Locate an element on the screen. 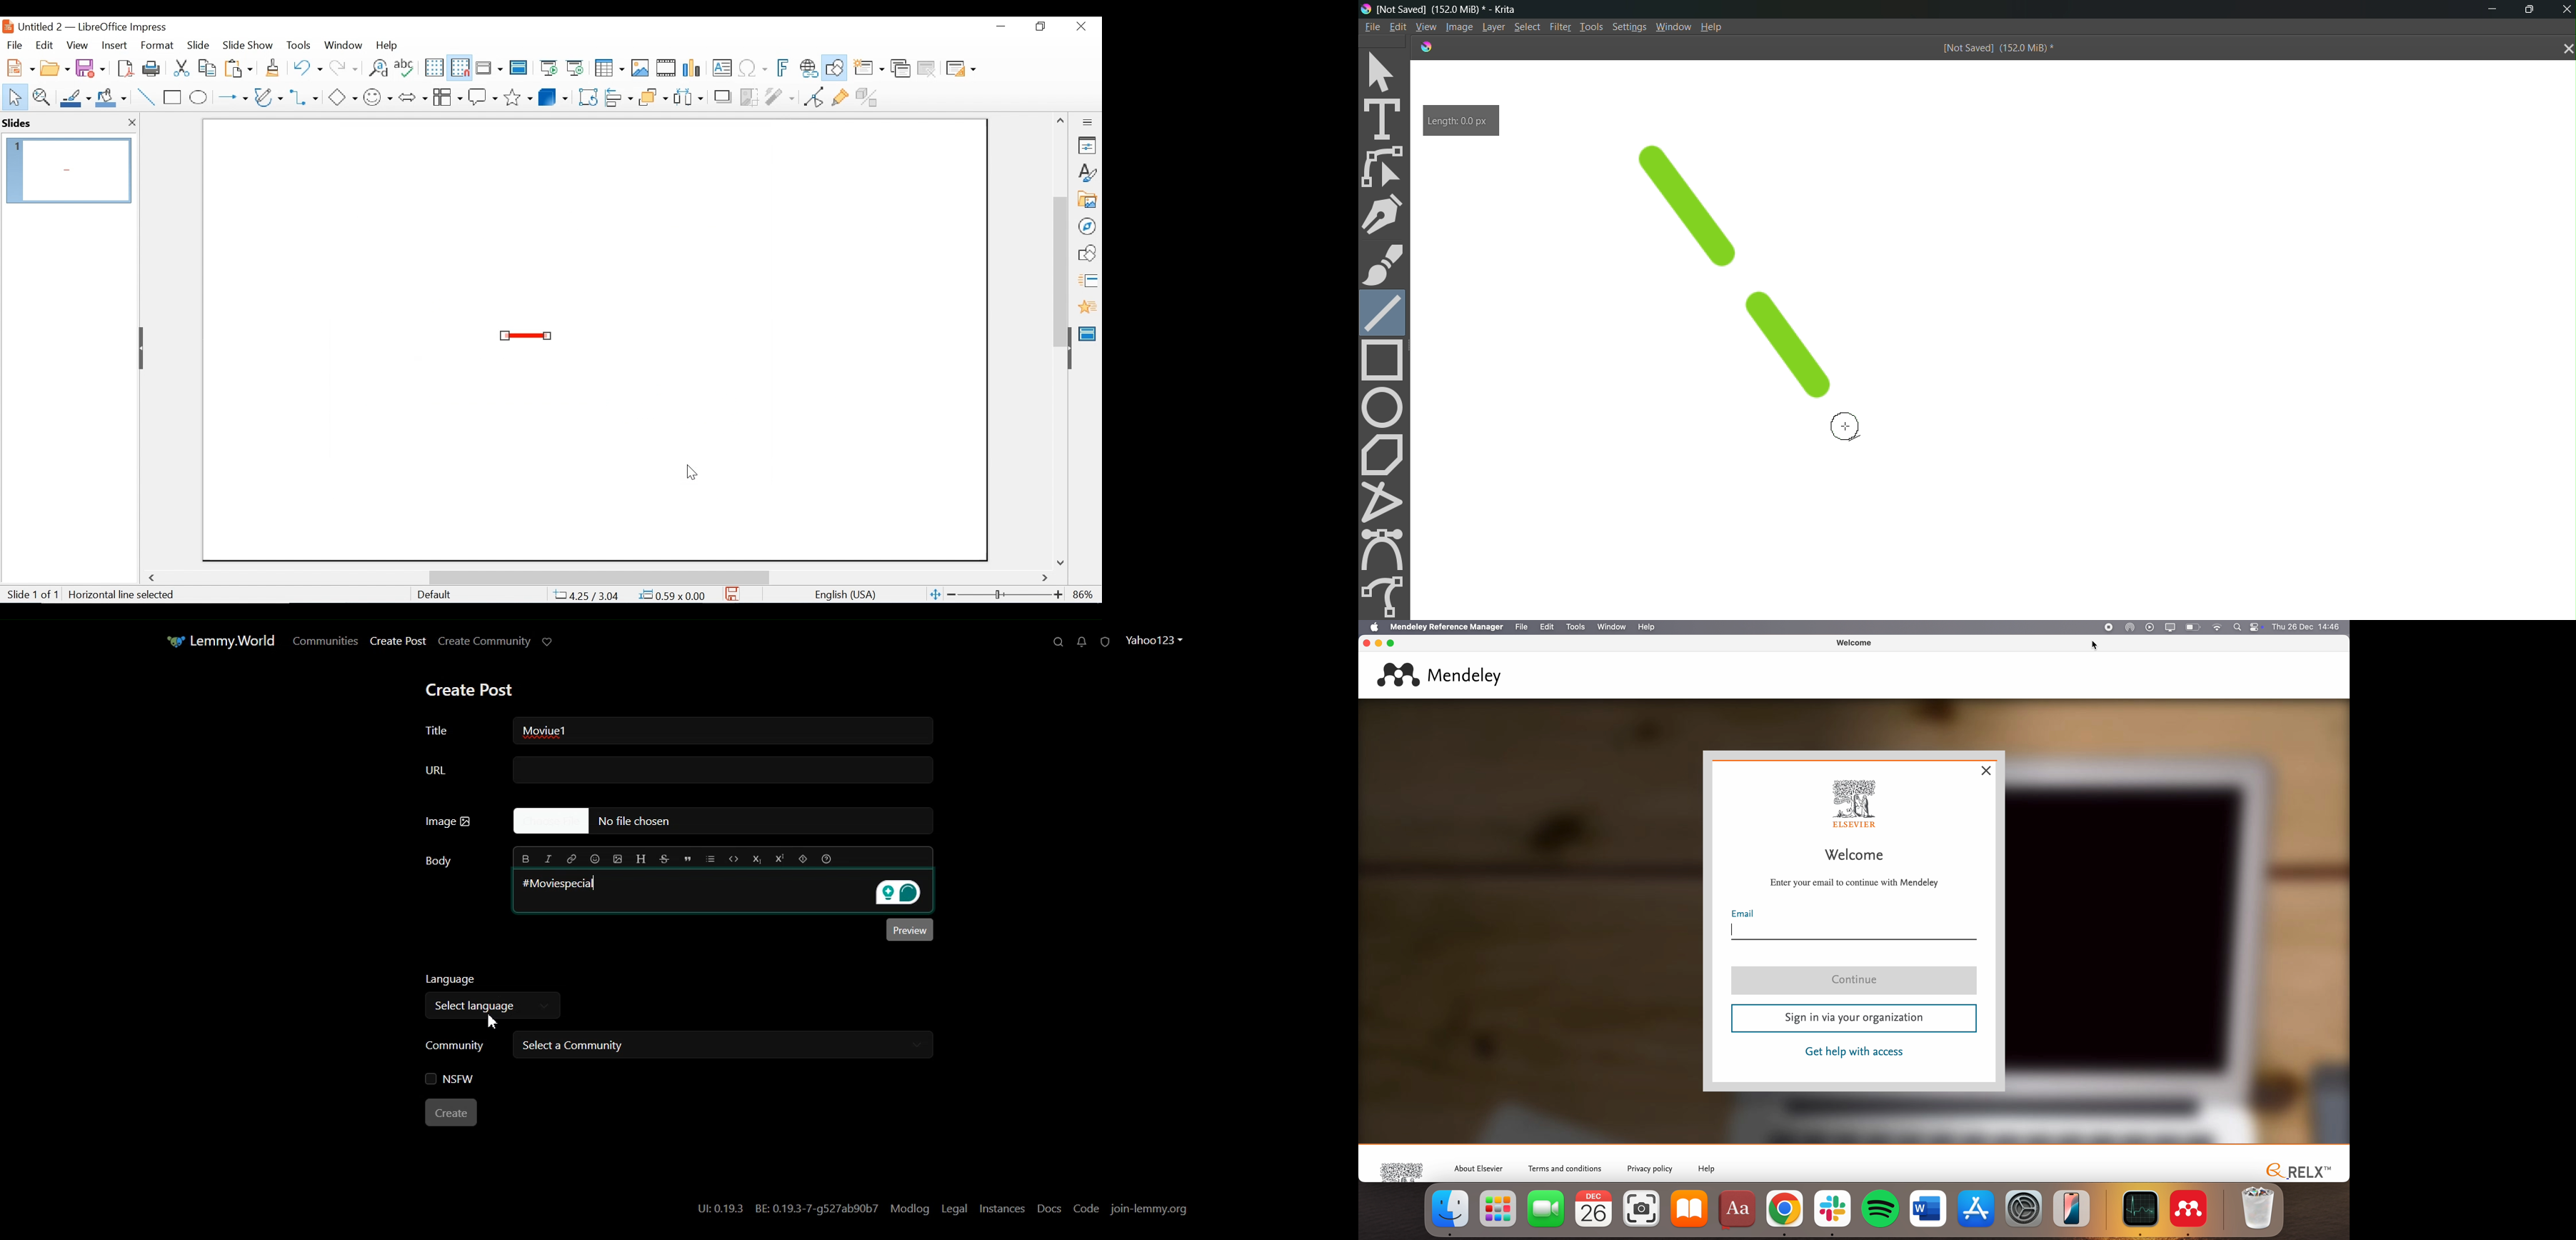  Select is located at coordinates (13, 96).